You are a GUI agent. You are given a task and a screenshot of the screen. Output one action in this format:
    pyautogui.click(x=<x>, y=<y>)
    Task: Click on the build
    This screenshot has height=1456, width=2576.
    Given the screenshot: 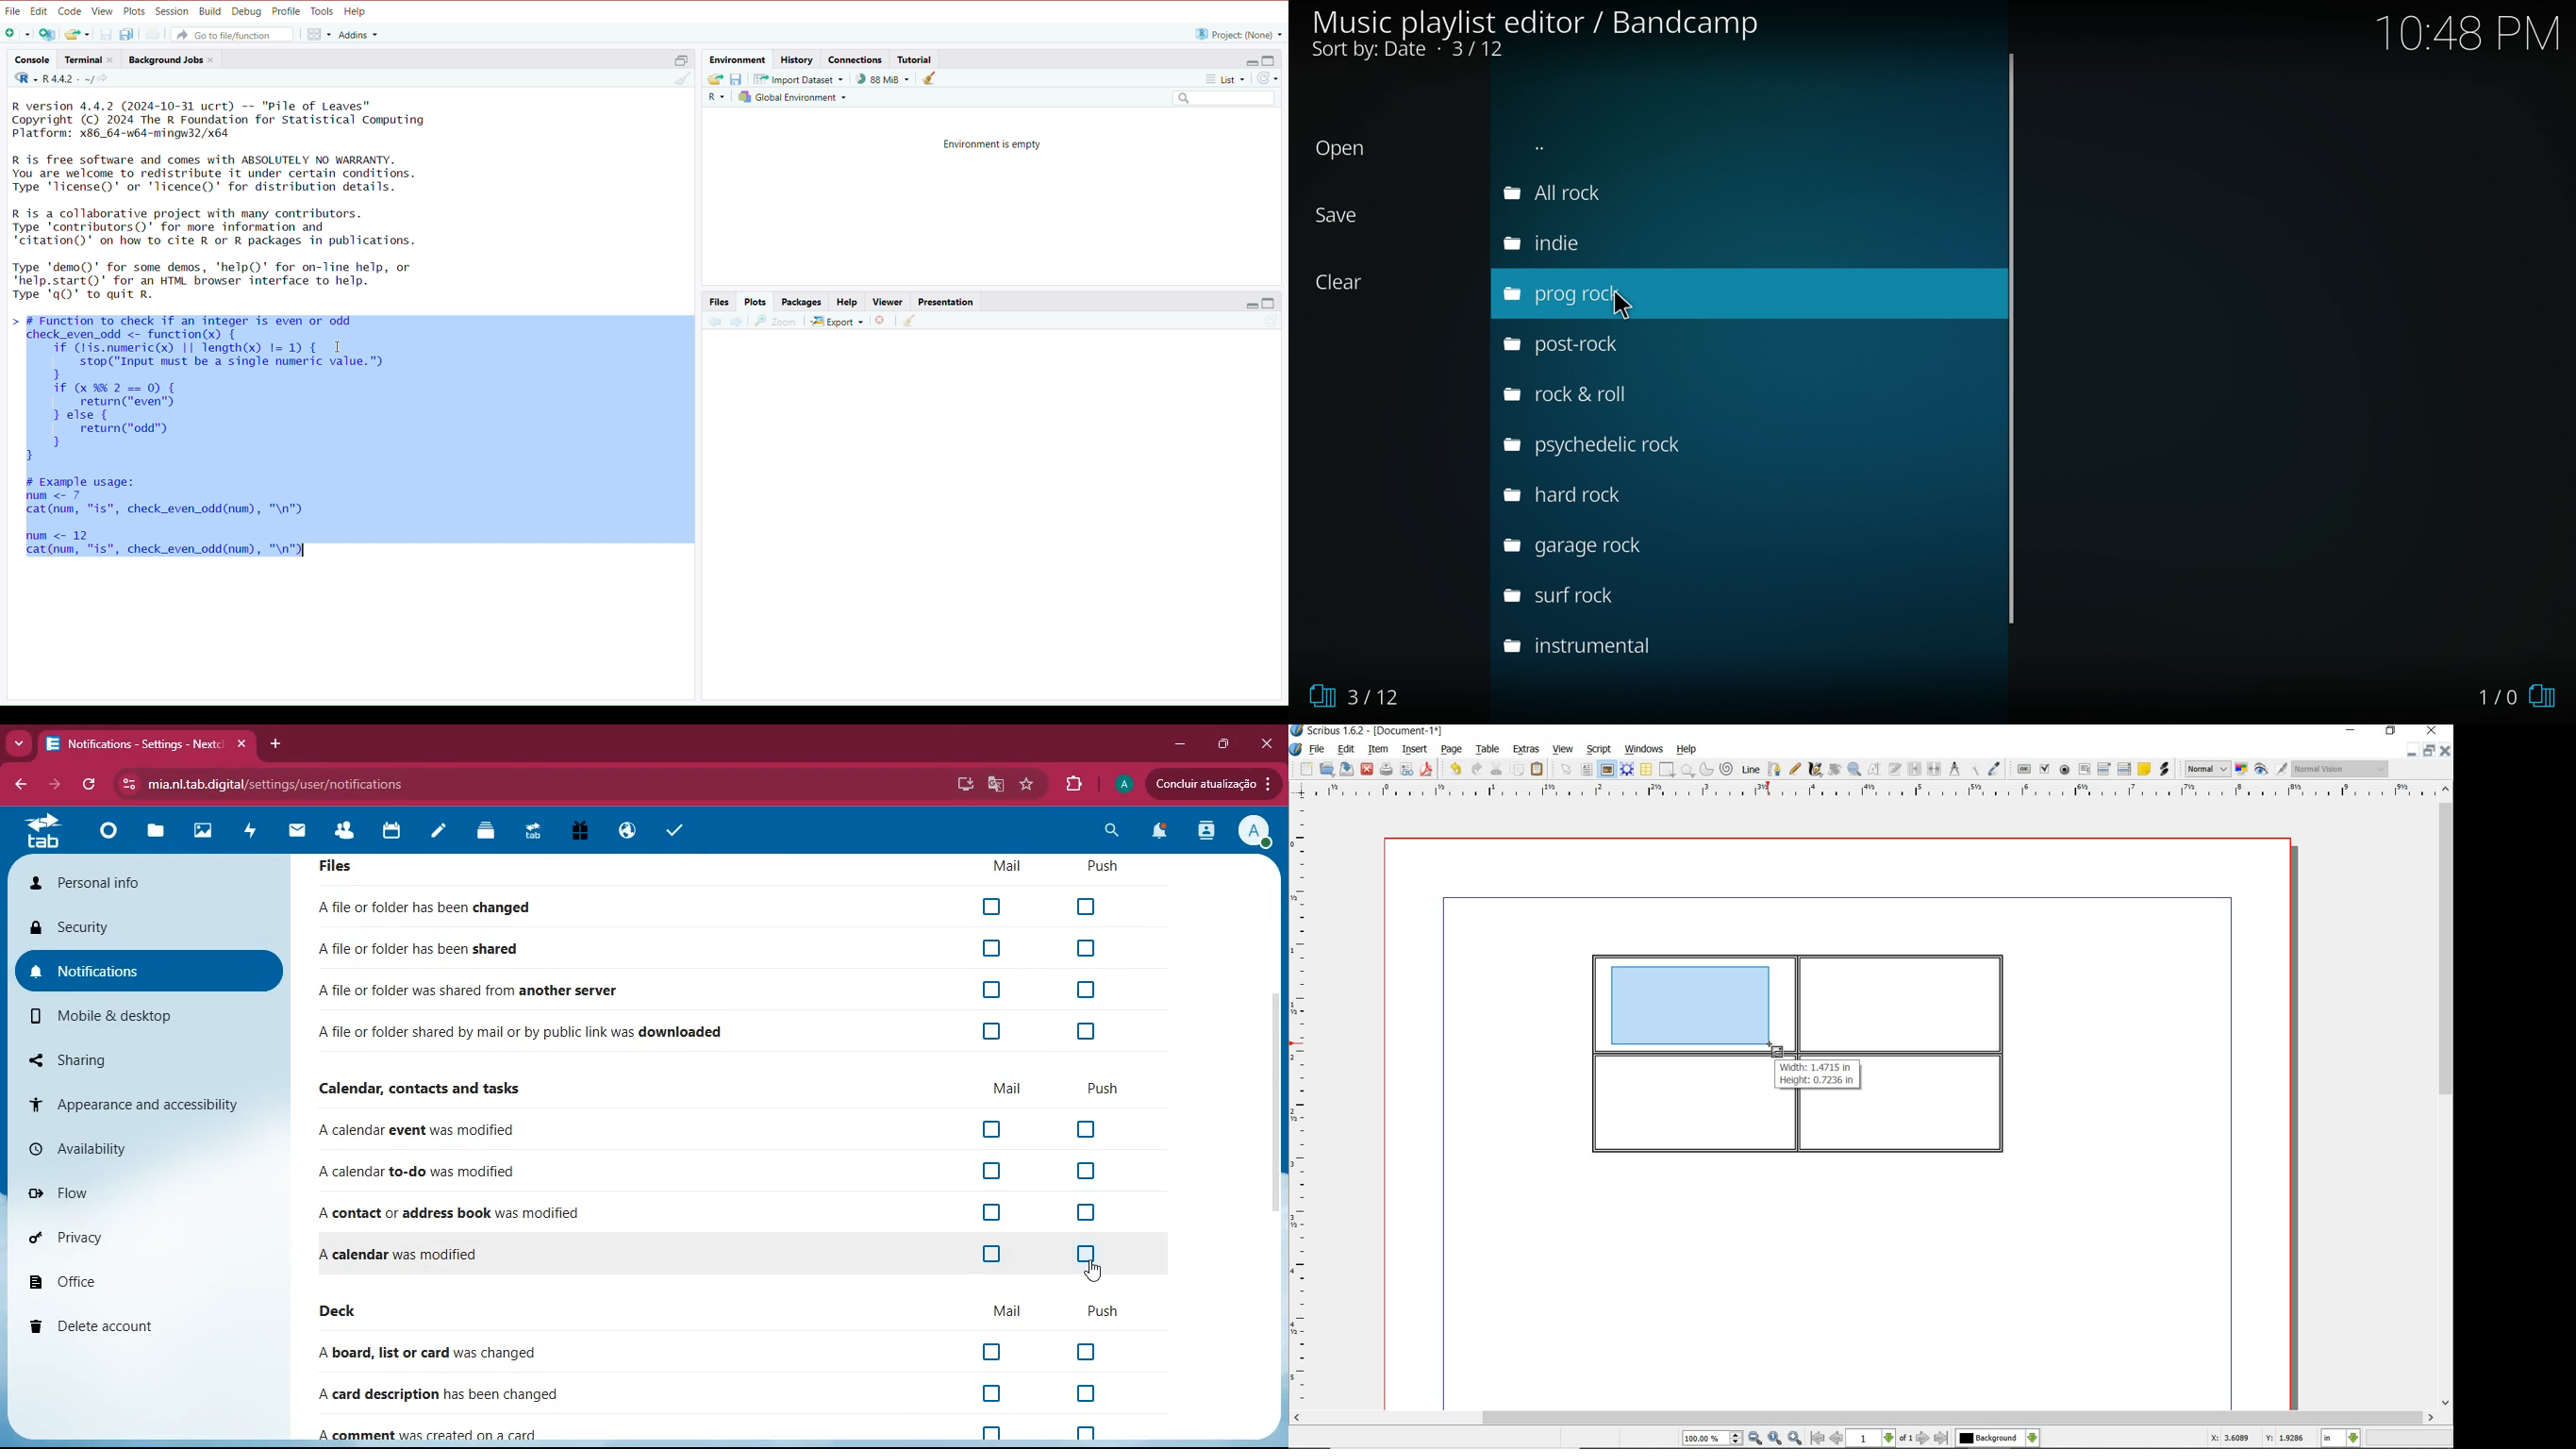 What is the action you would take?
    pyautogui.click(x=210, y=12)
    